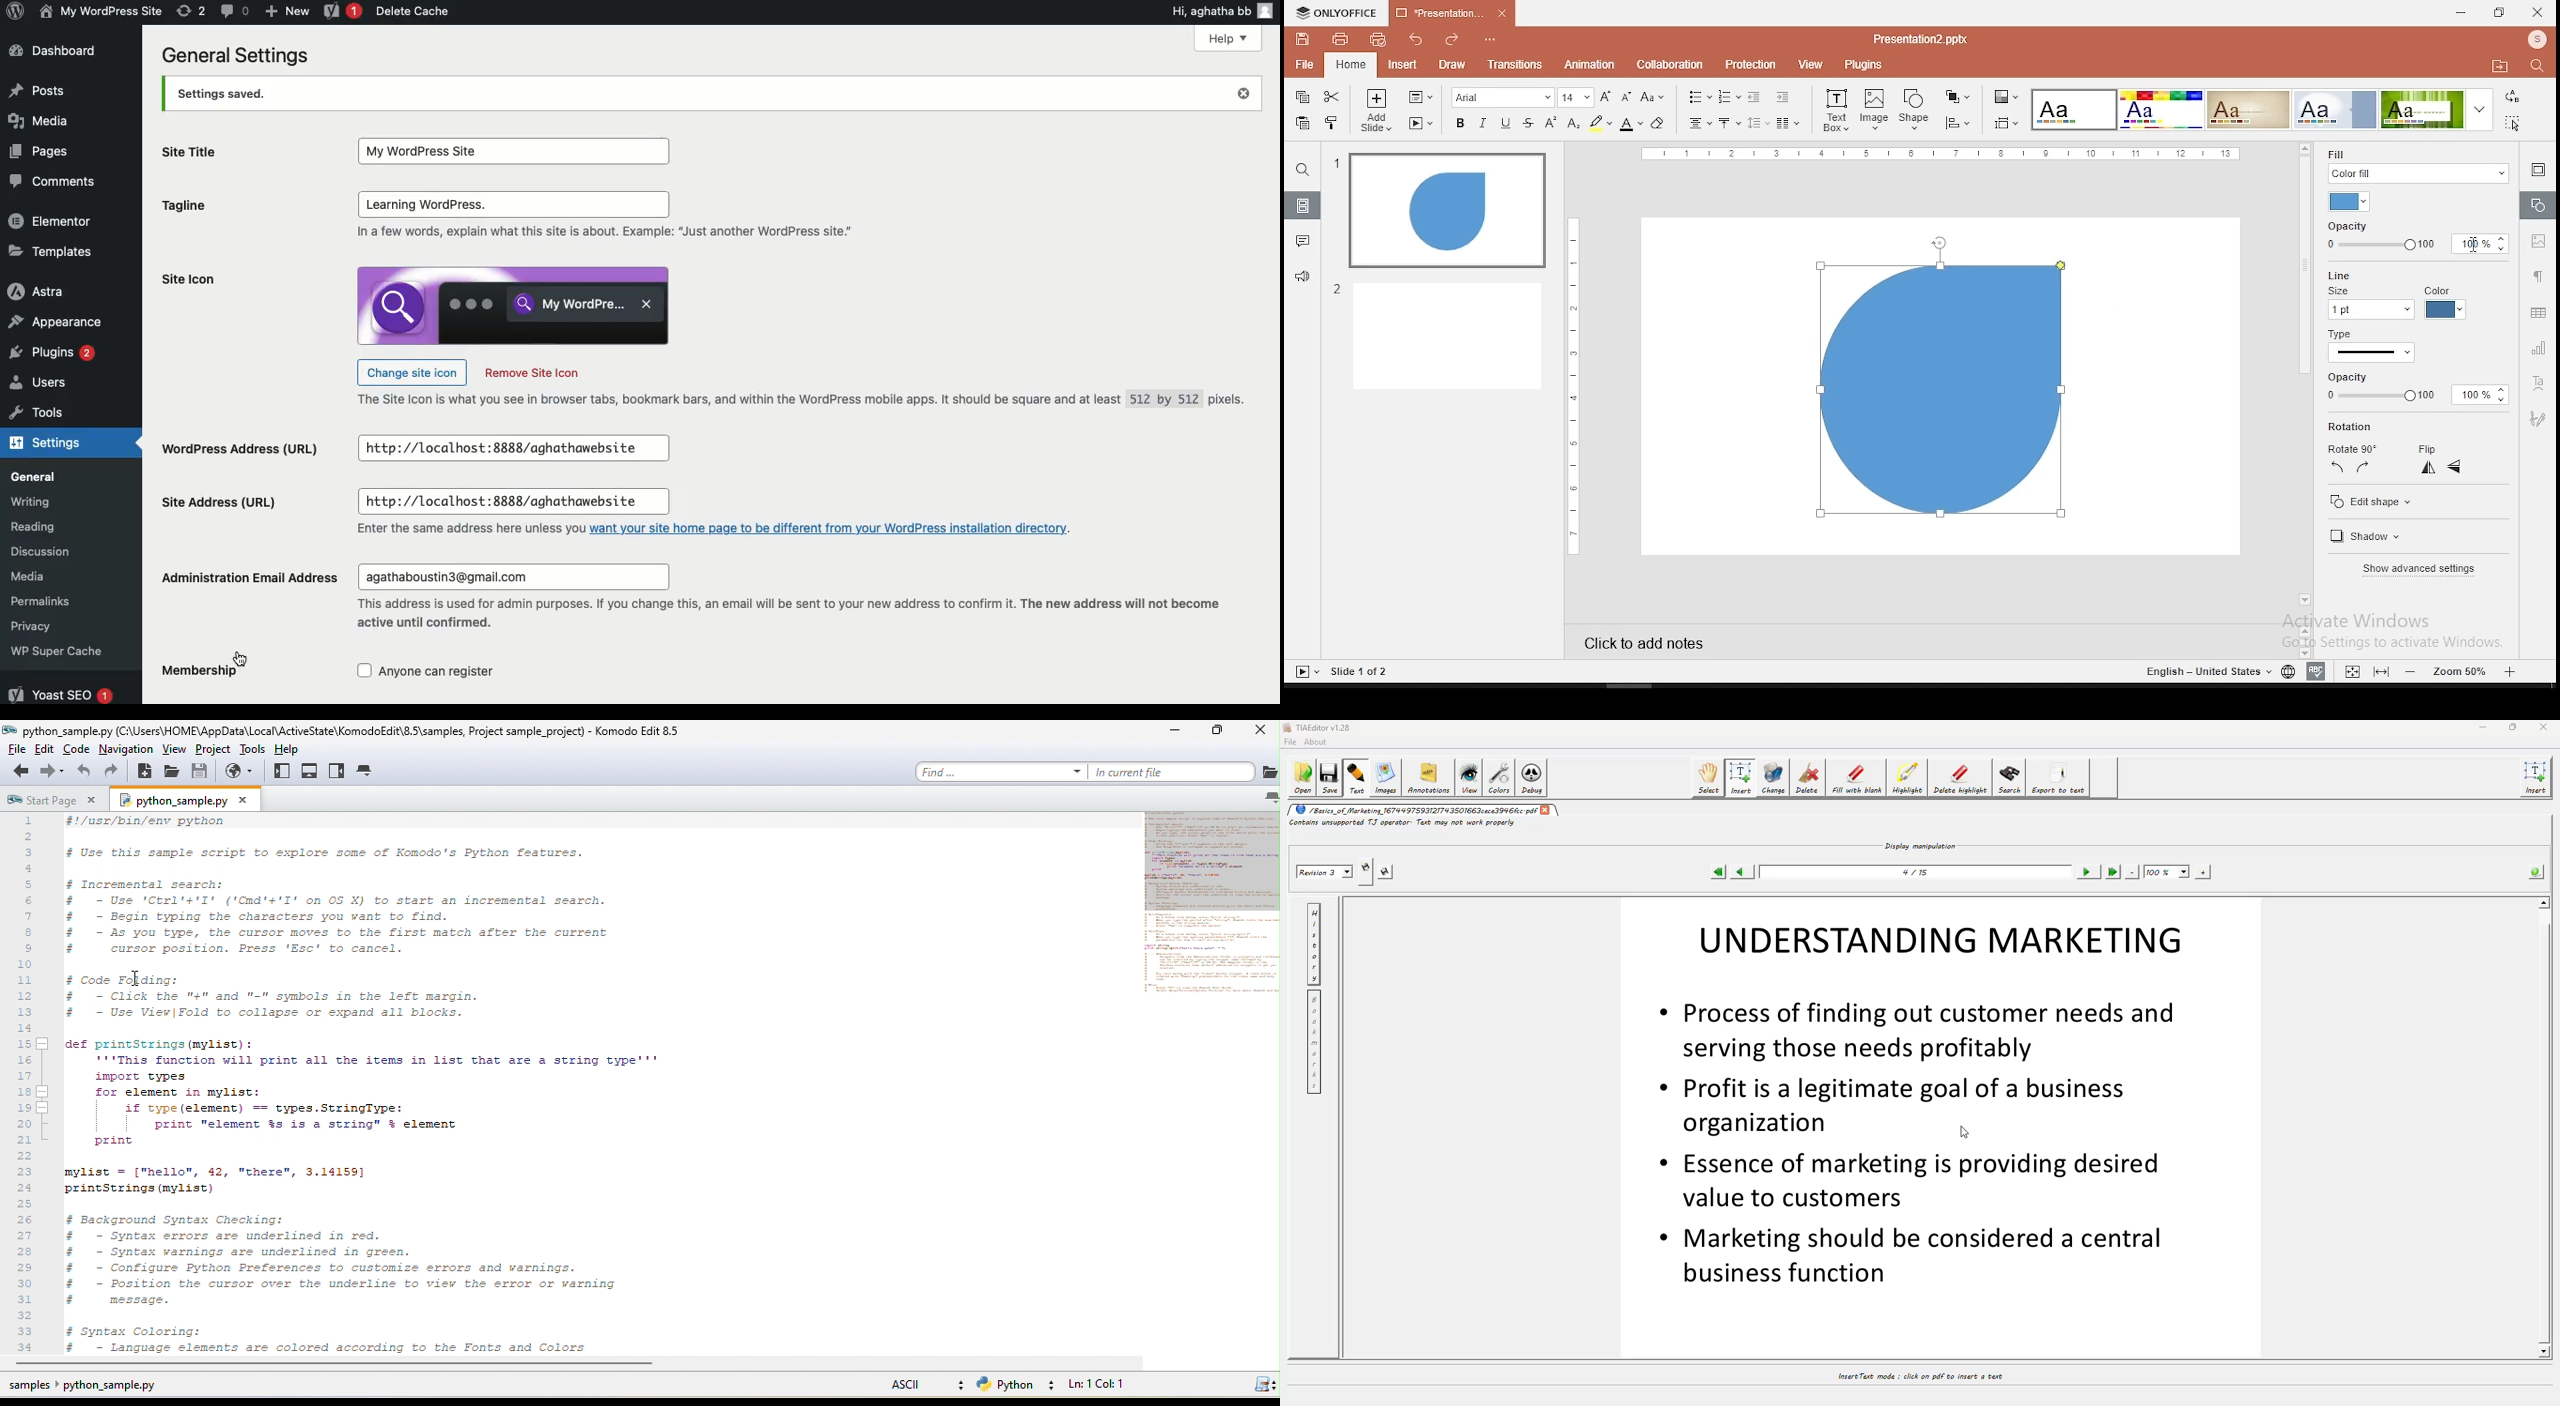 The height and width of the screenshot is (1428, 2576). Describe the element at coordinates (1209, 10) in the screenshot. I see `Hi, agatha bb` at that location.